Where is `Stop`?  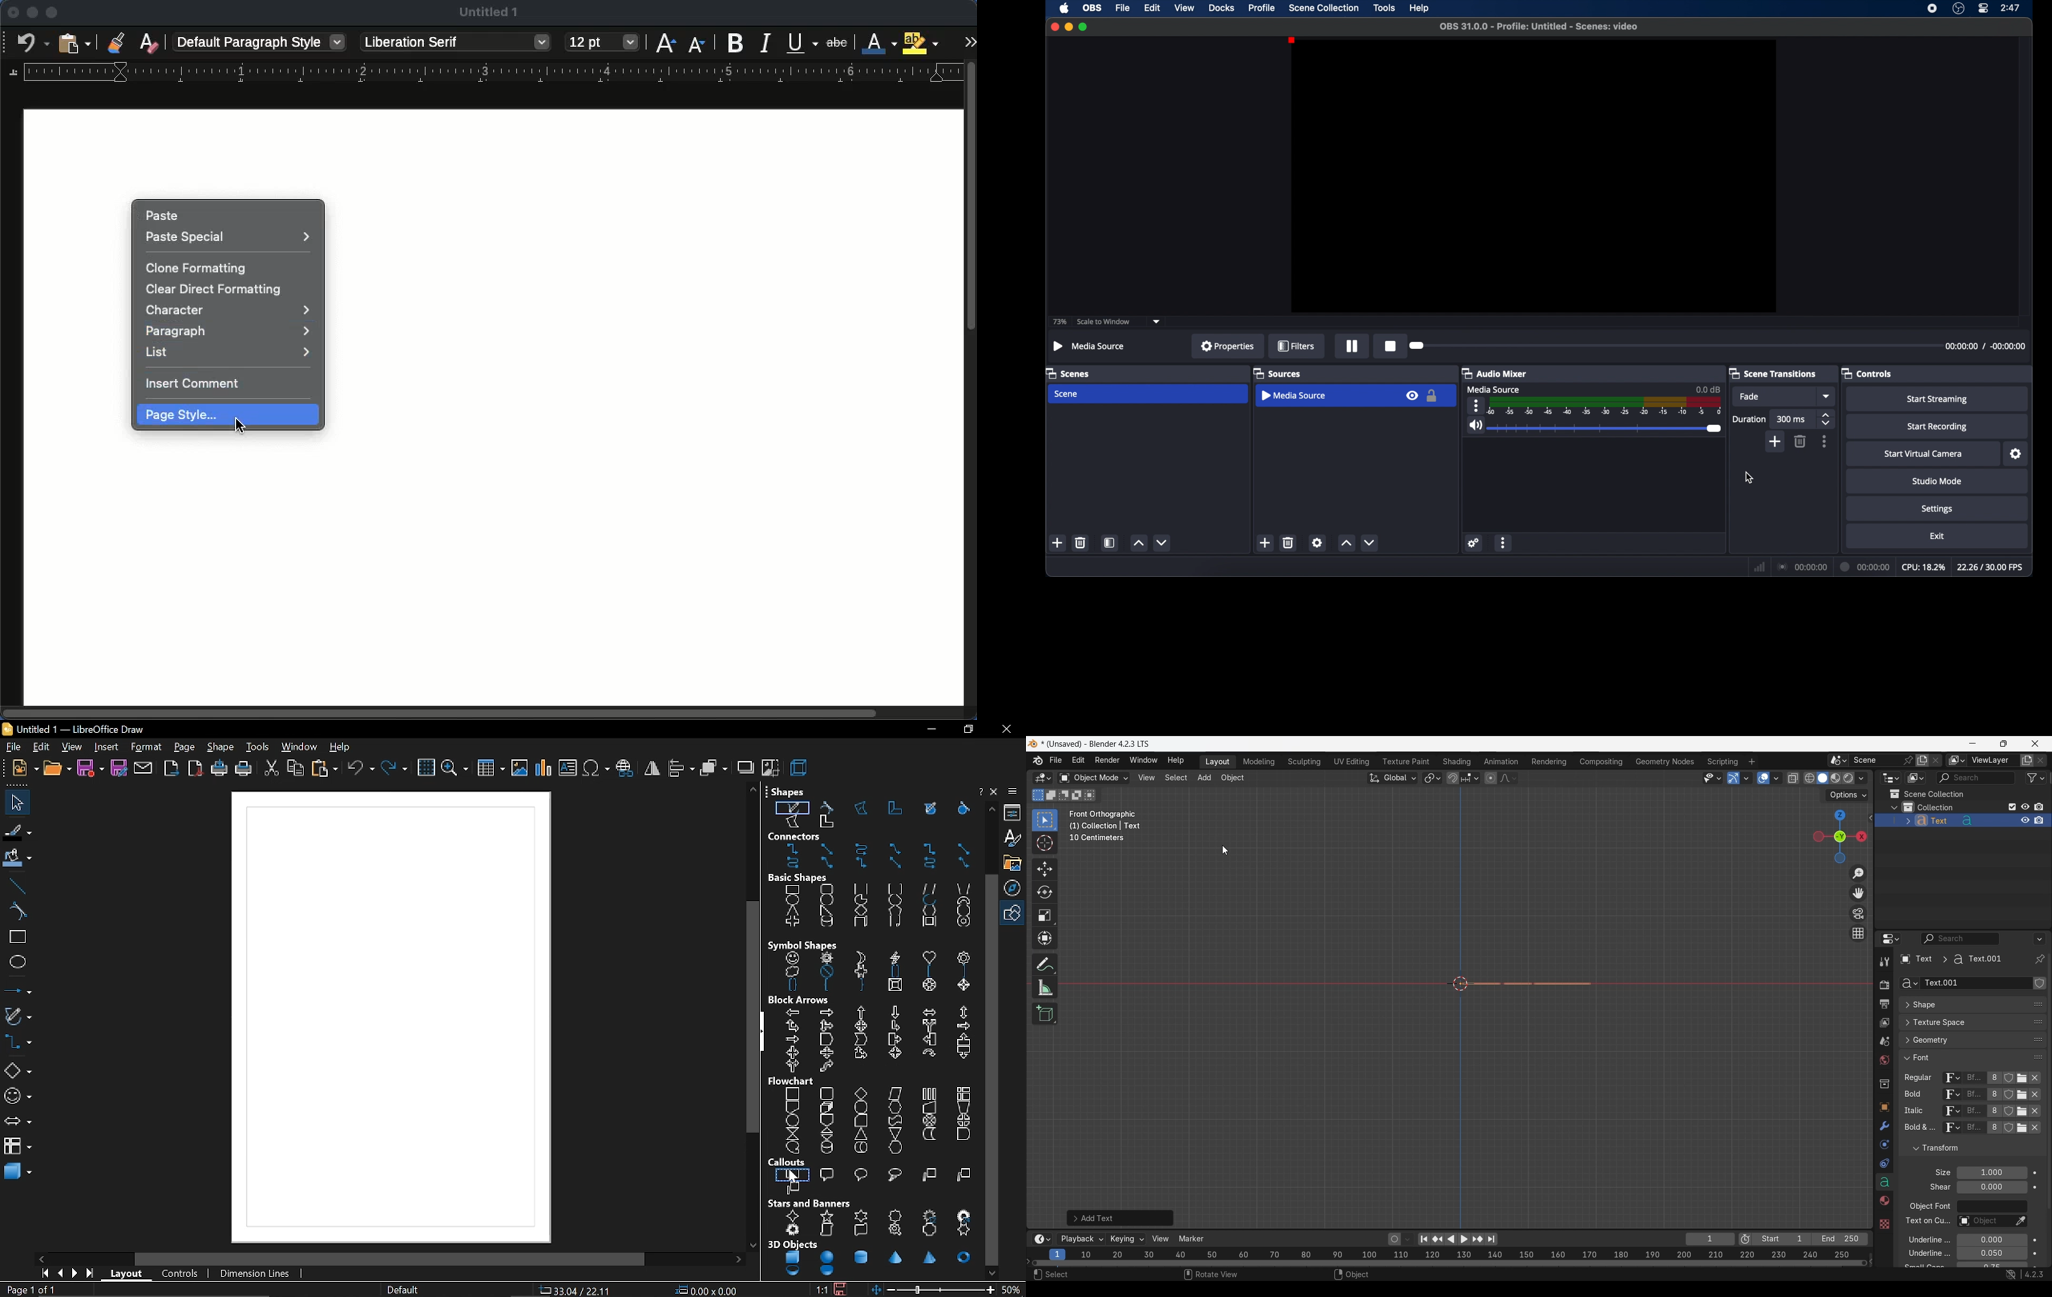
Stop is located at coordinates (1388, 346).